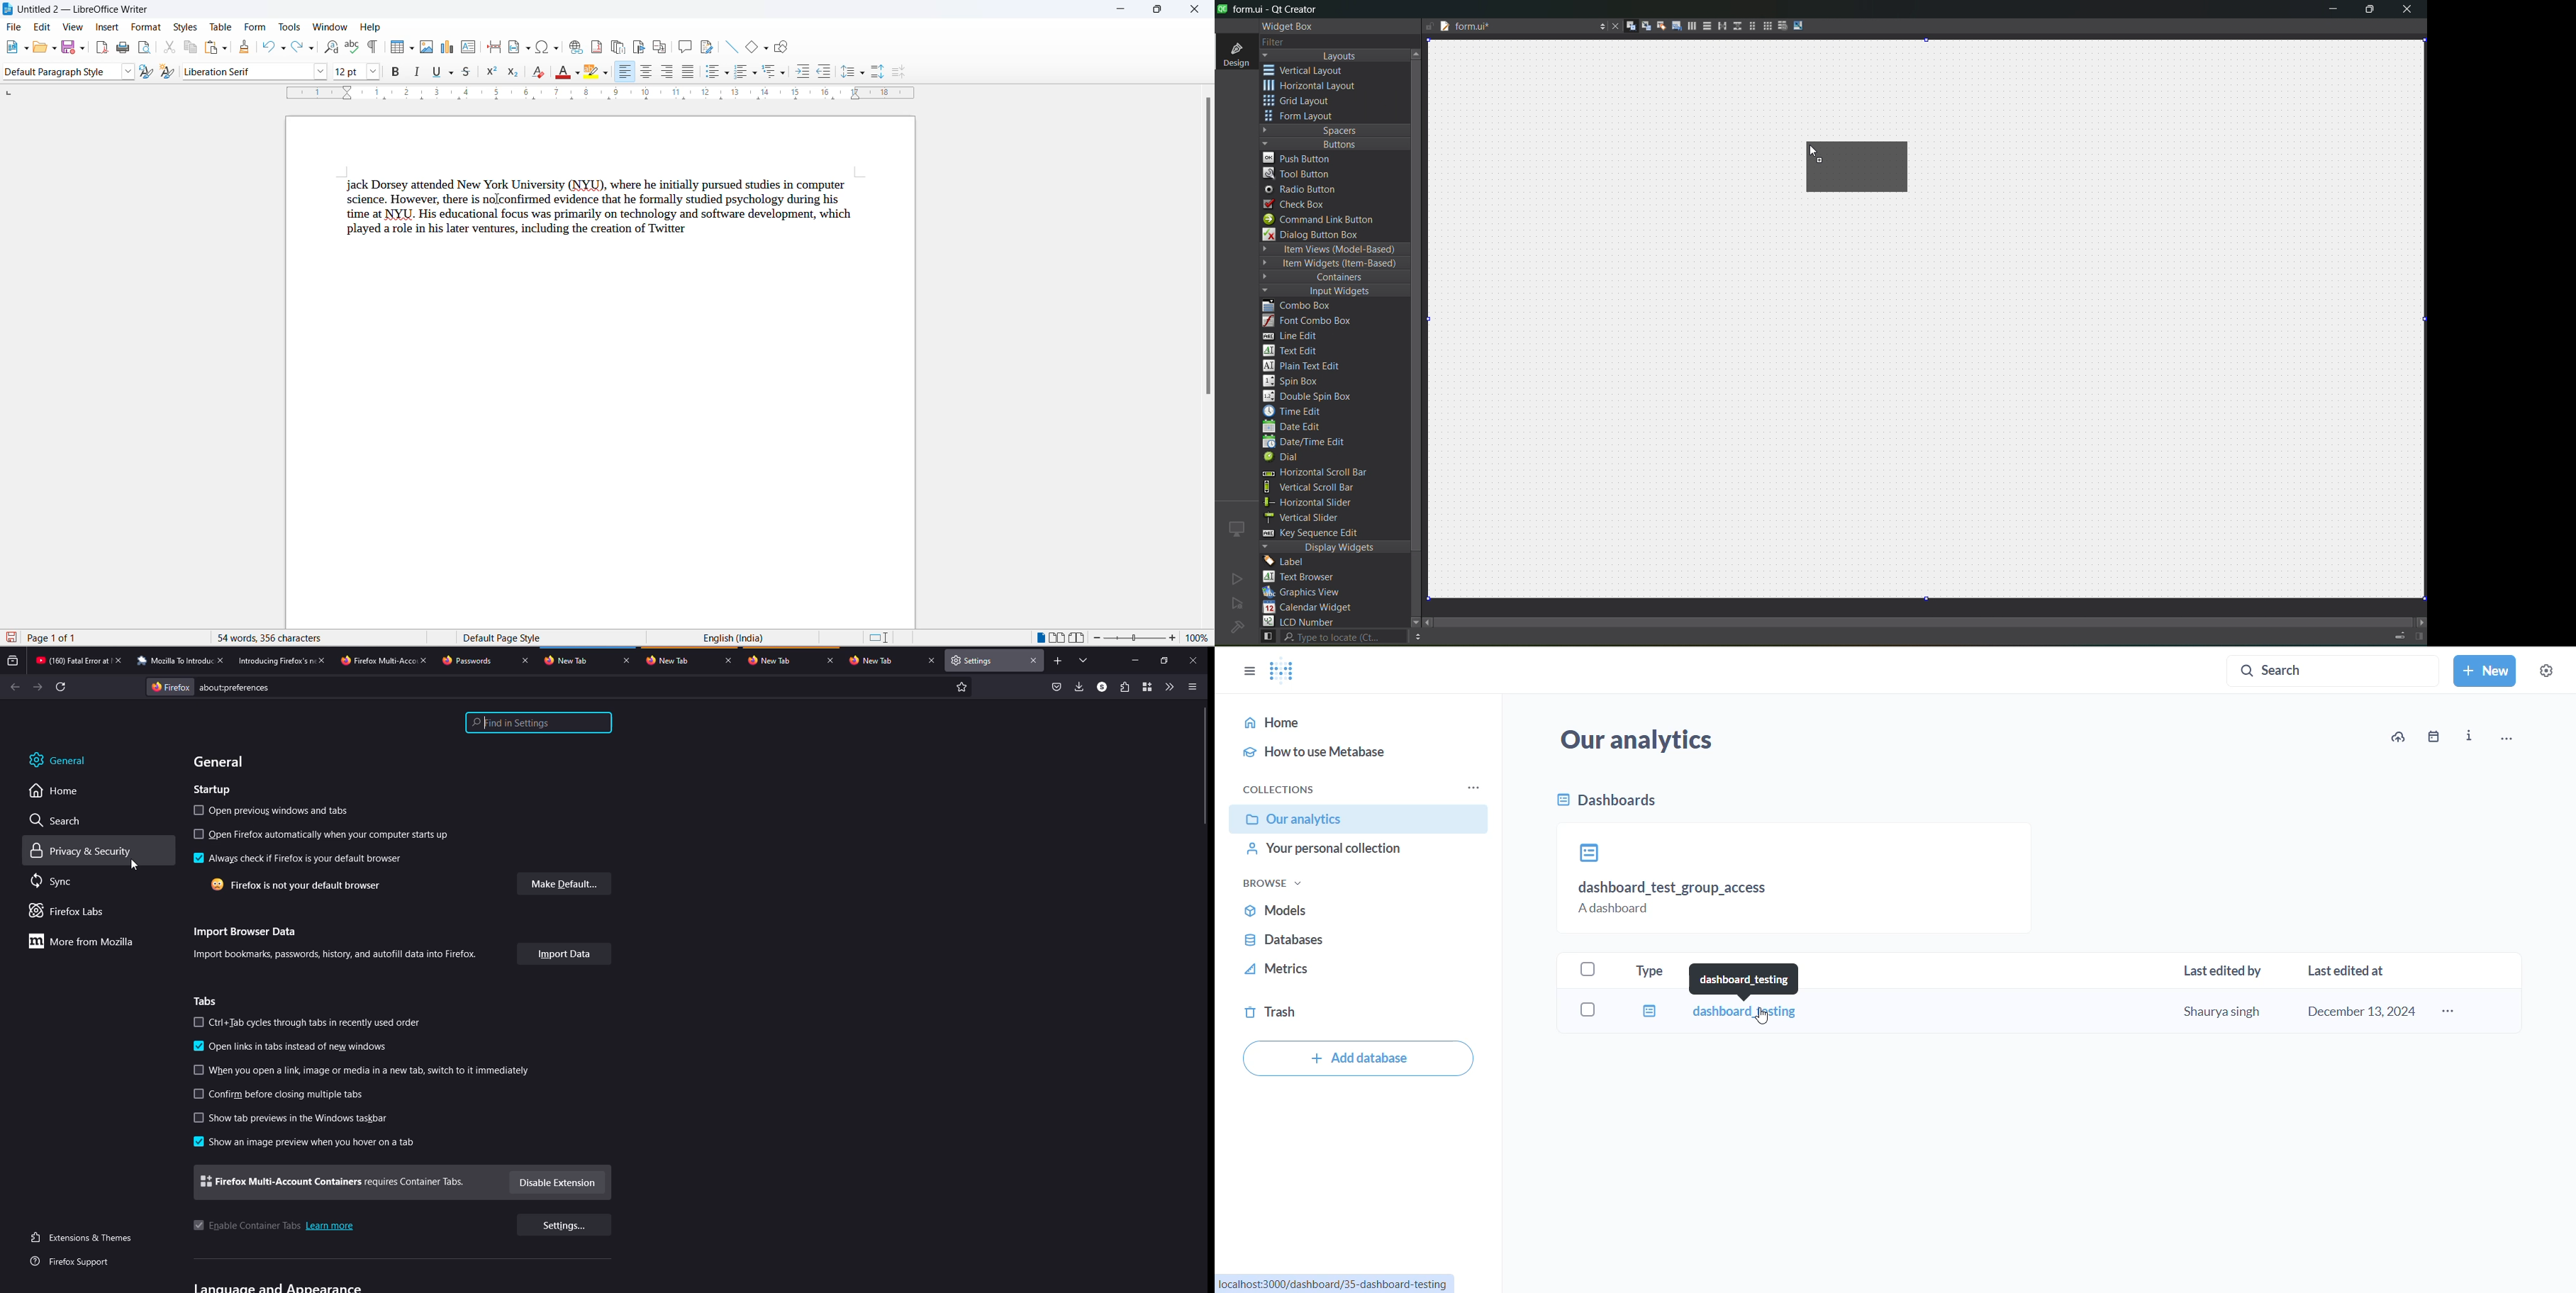 The height and width of the screenshot is (1316, 2576). What do you see at coordinates (1320, 234) in the screenshot?
I see `dialog box` at bounding box center [1320, 234].